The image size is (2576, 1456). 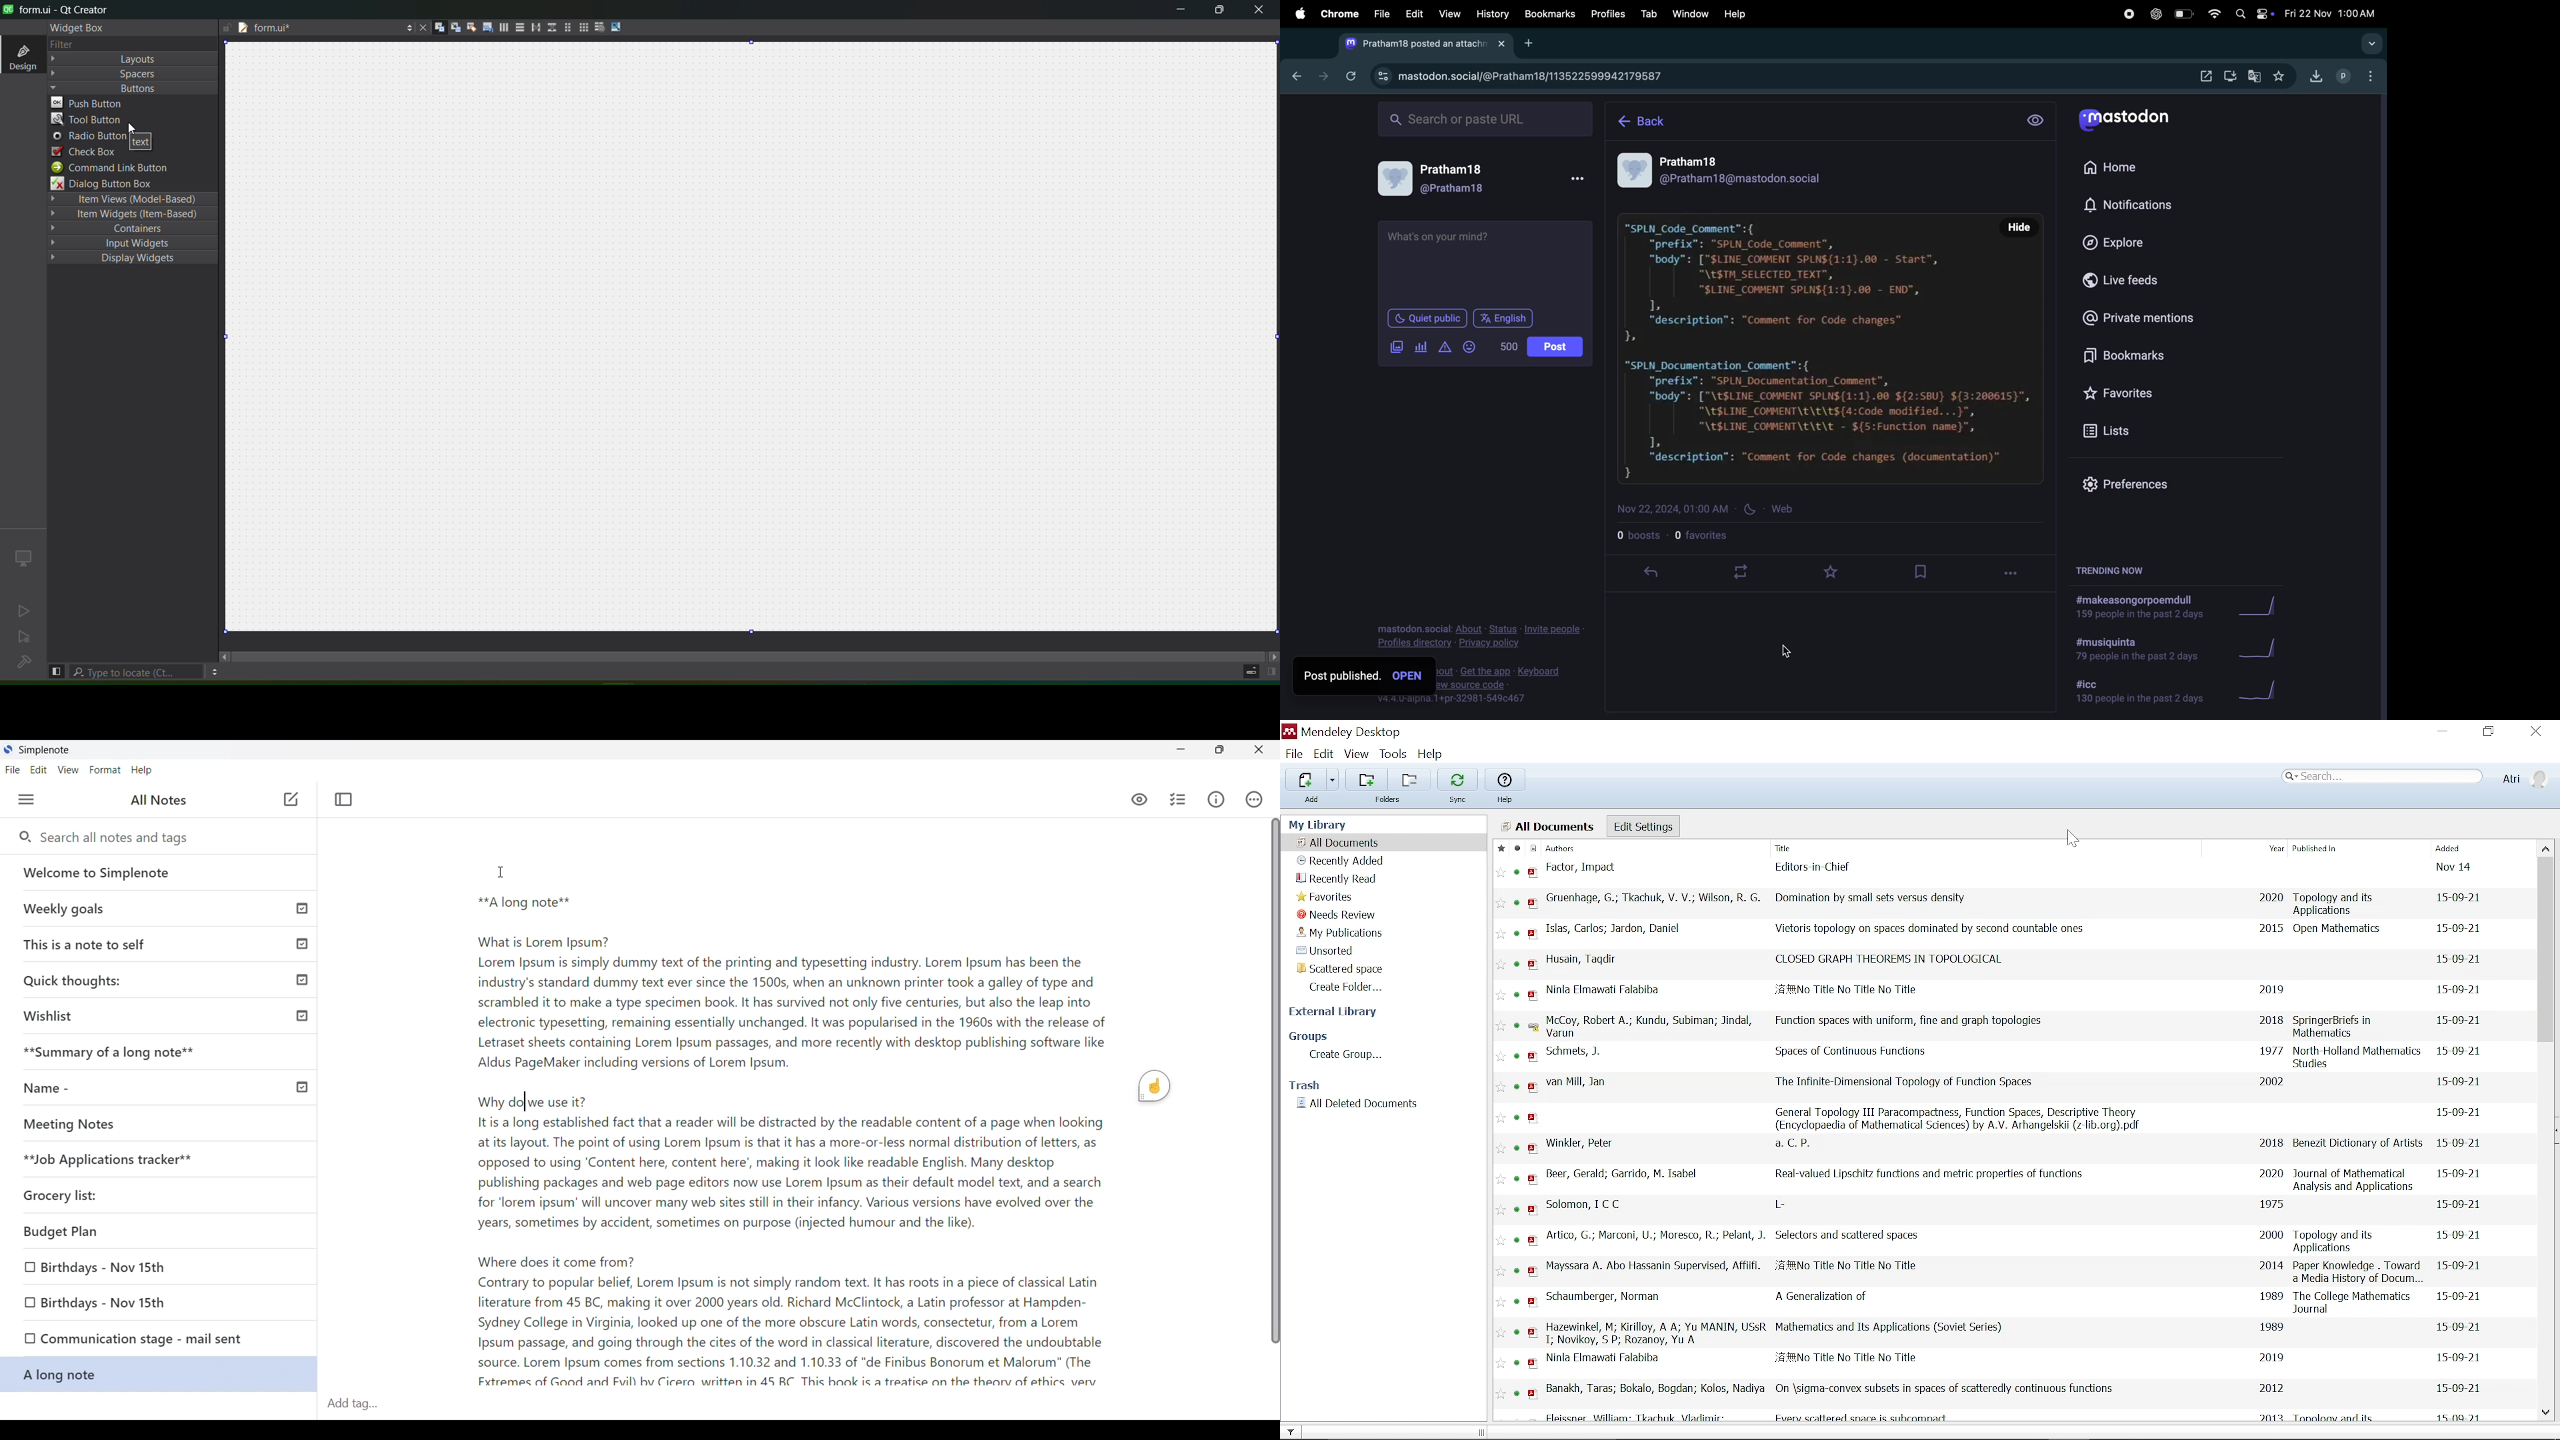 What do you see at coordinates (2282, 76) in the screenshot?
I see `favourite` at bounding box center [2282, 76].